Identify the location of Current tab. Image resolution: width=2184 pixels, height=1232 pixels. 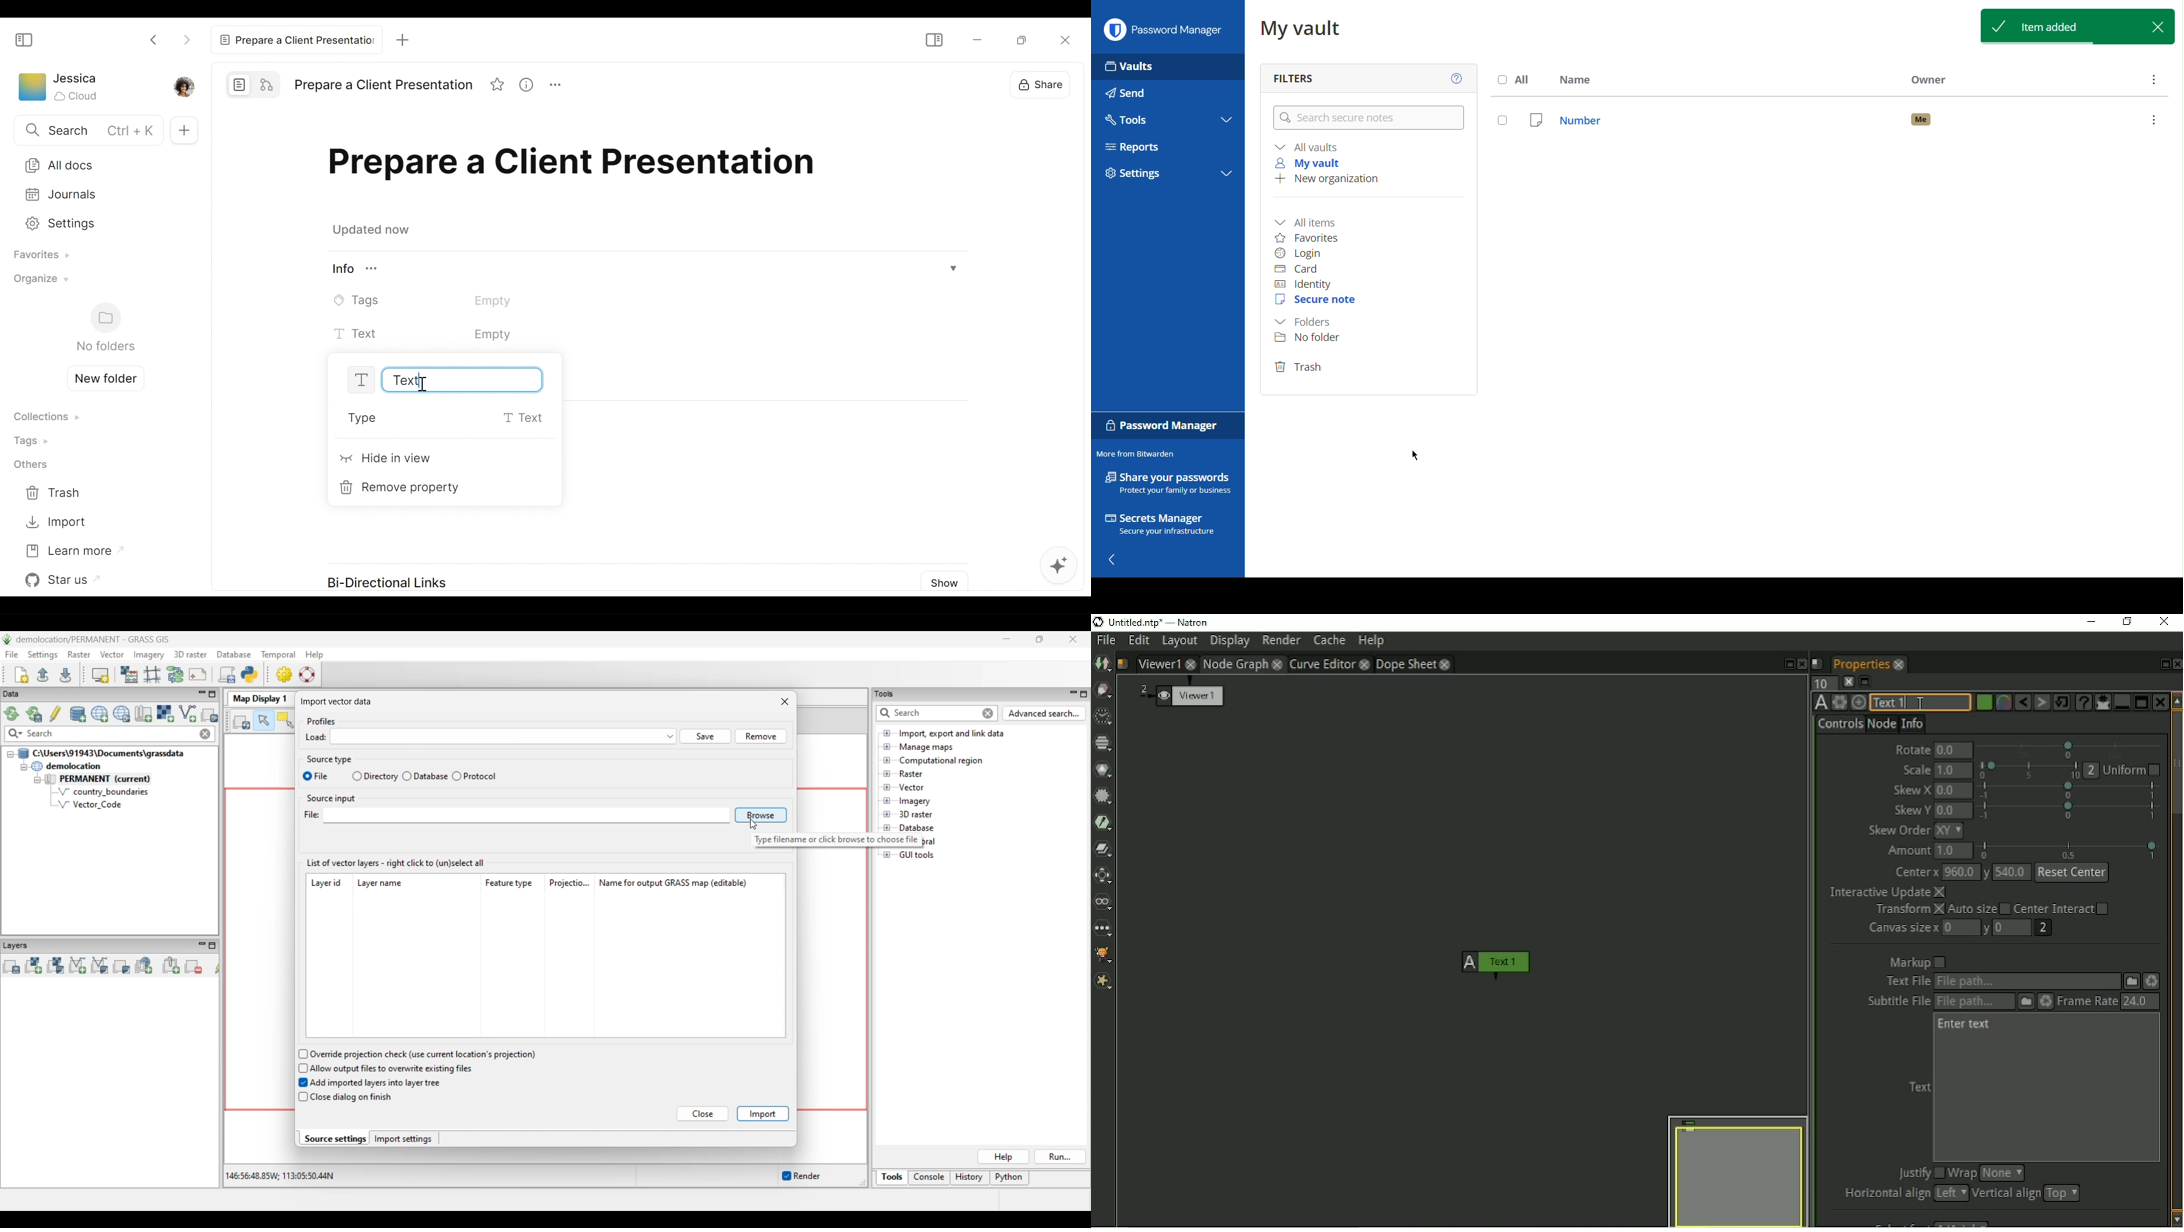
(299, 40).